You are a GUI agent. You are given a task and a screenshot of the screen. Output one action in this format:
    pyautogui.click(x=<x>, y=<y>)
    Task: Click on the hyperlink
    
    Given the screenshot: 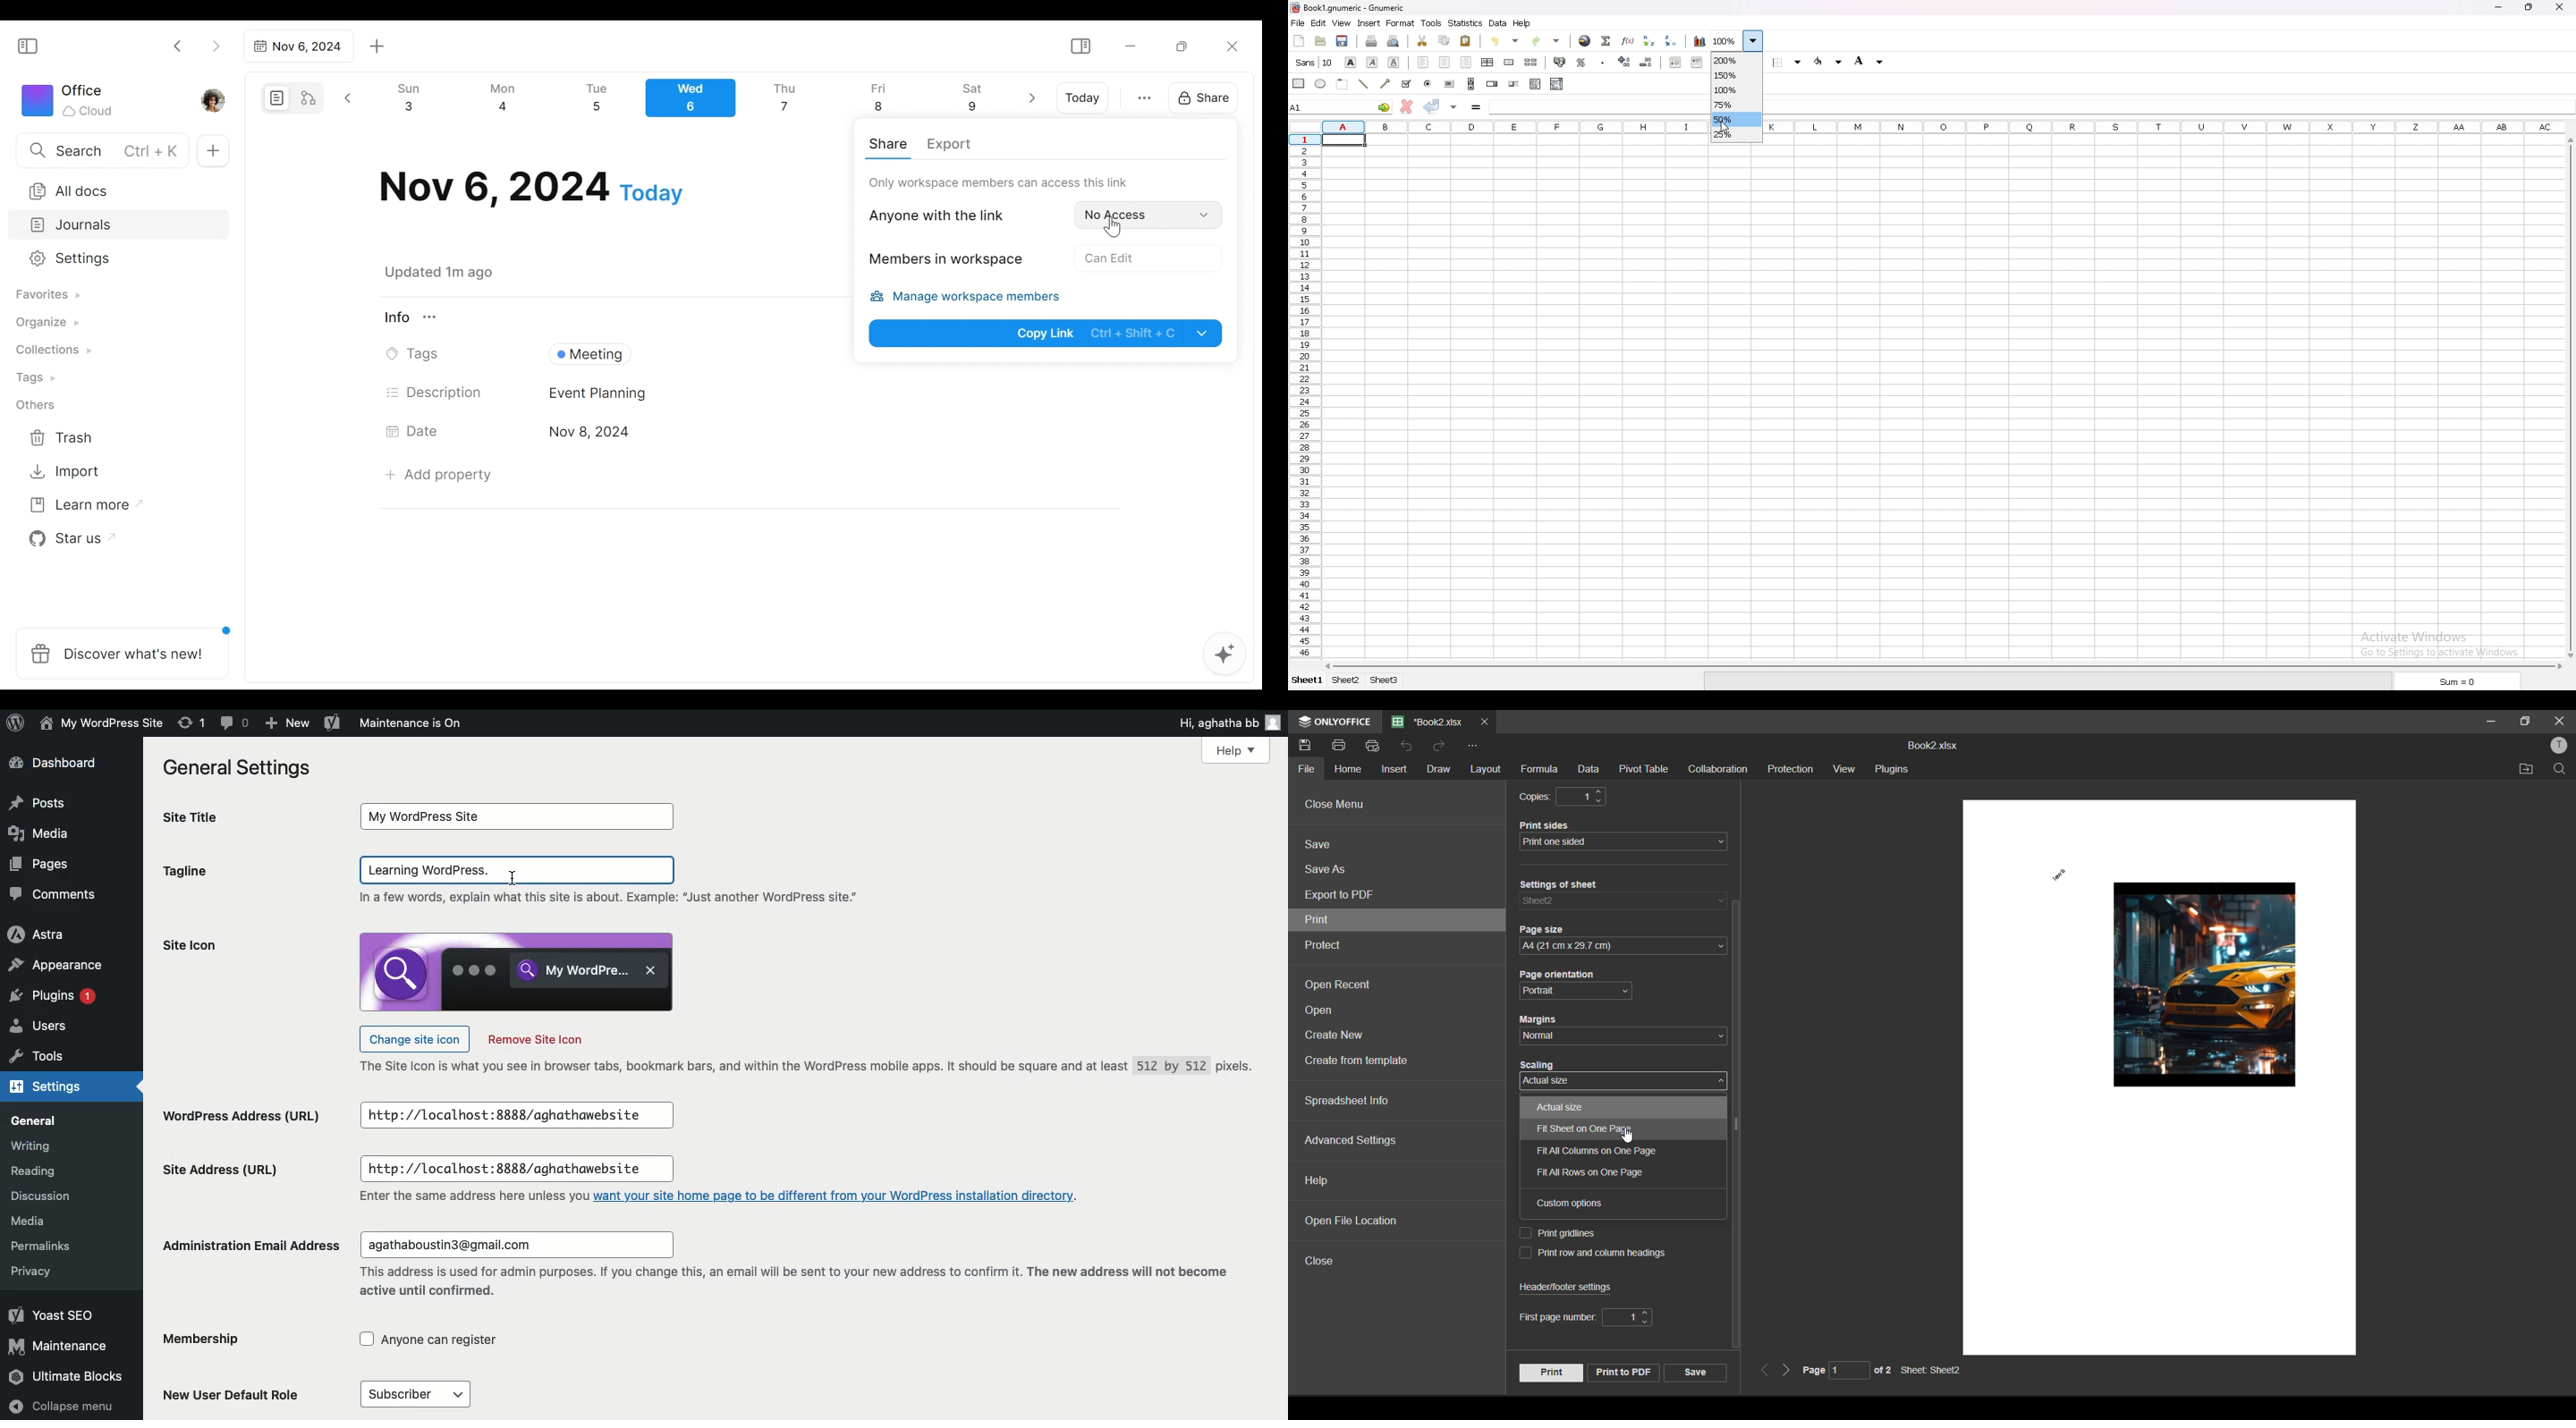 What is the action you would take?
    pyautogui.click(x=1585, y=40)
    